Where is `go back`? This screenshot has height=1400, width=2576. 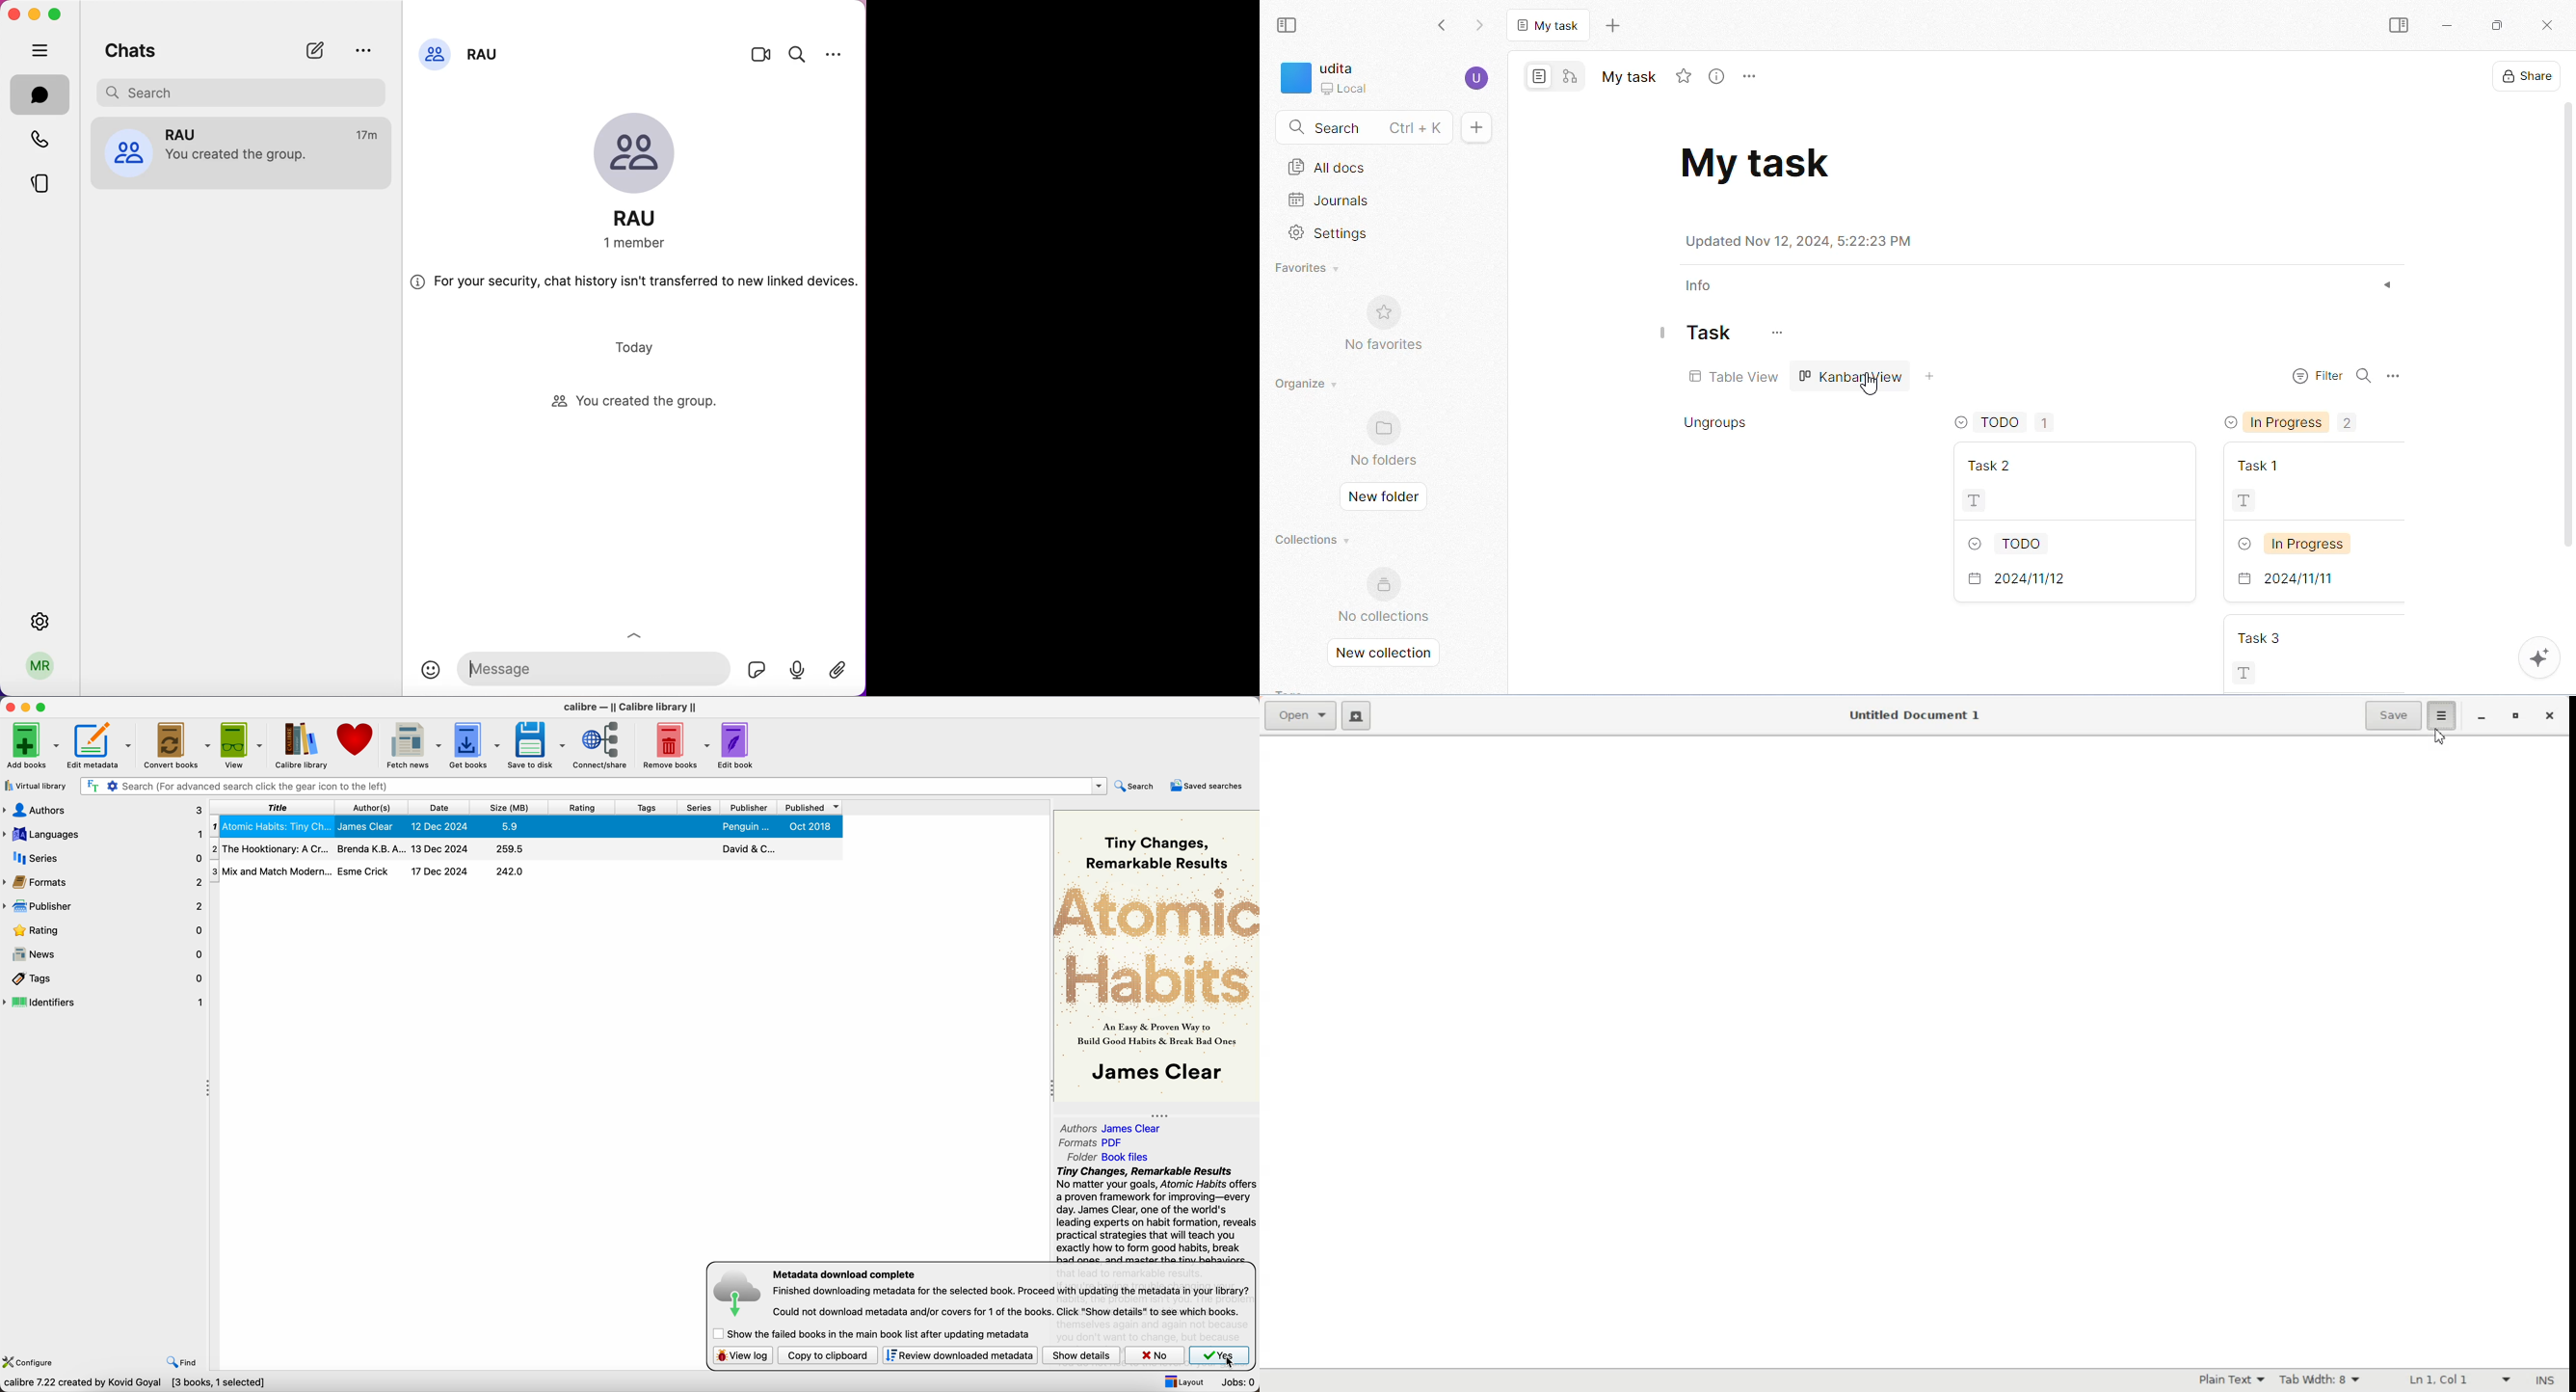
go back is located at coordinates (1441, 24).